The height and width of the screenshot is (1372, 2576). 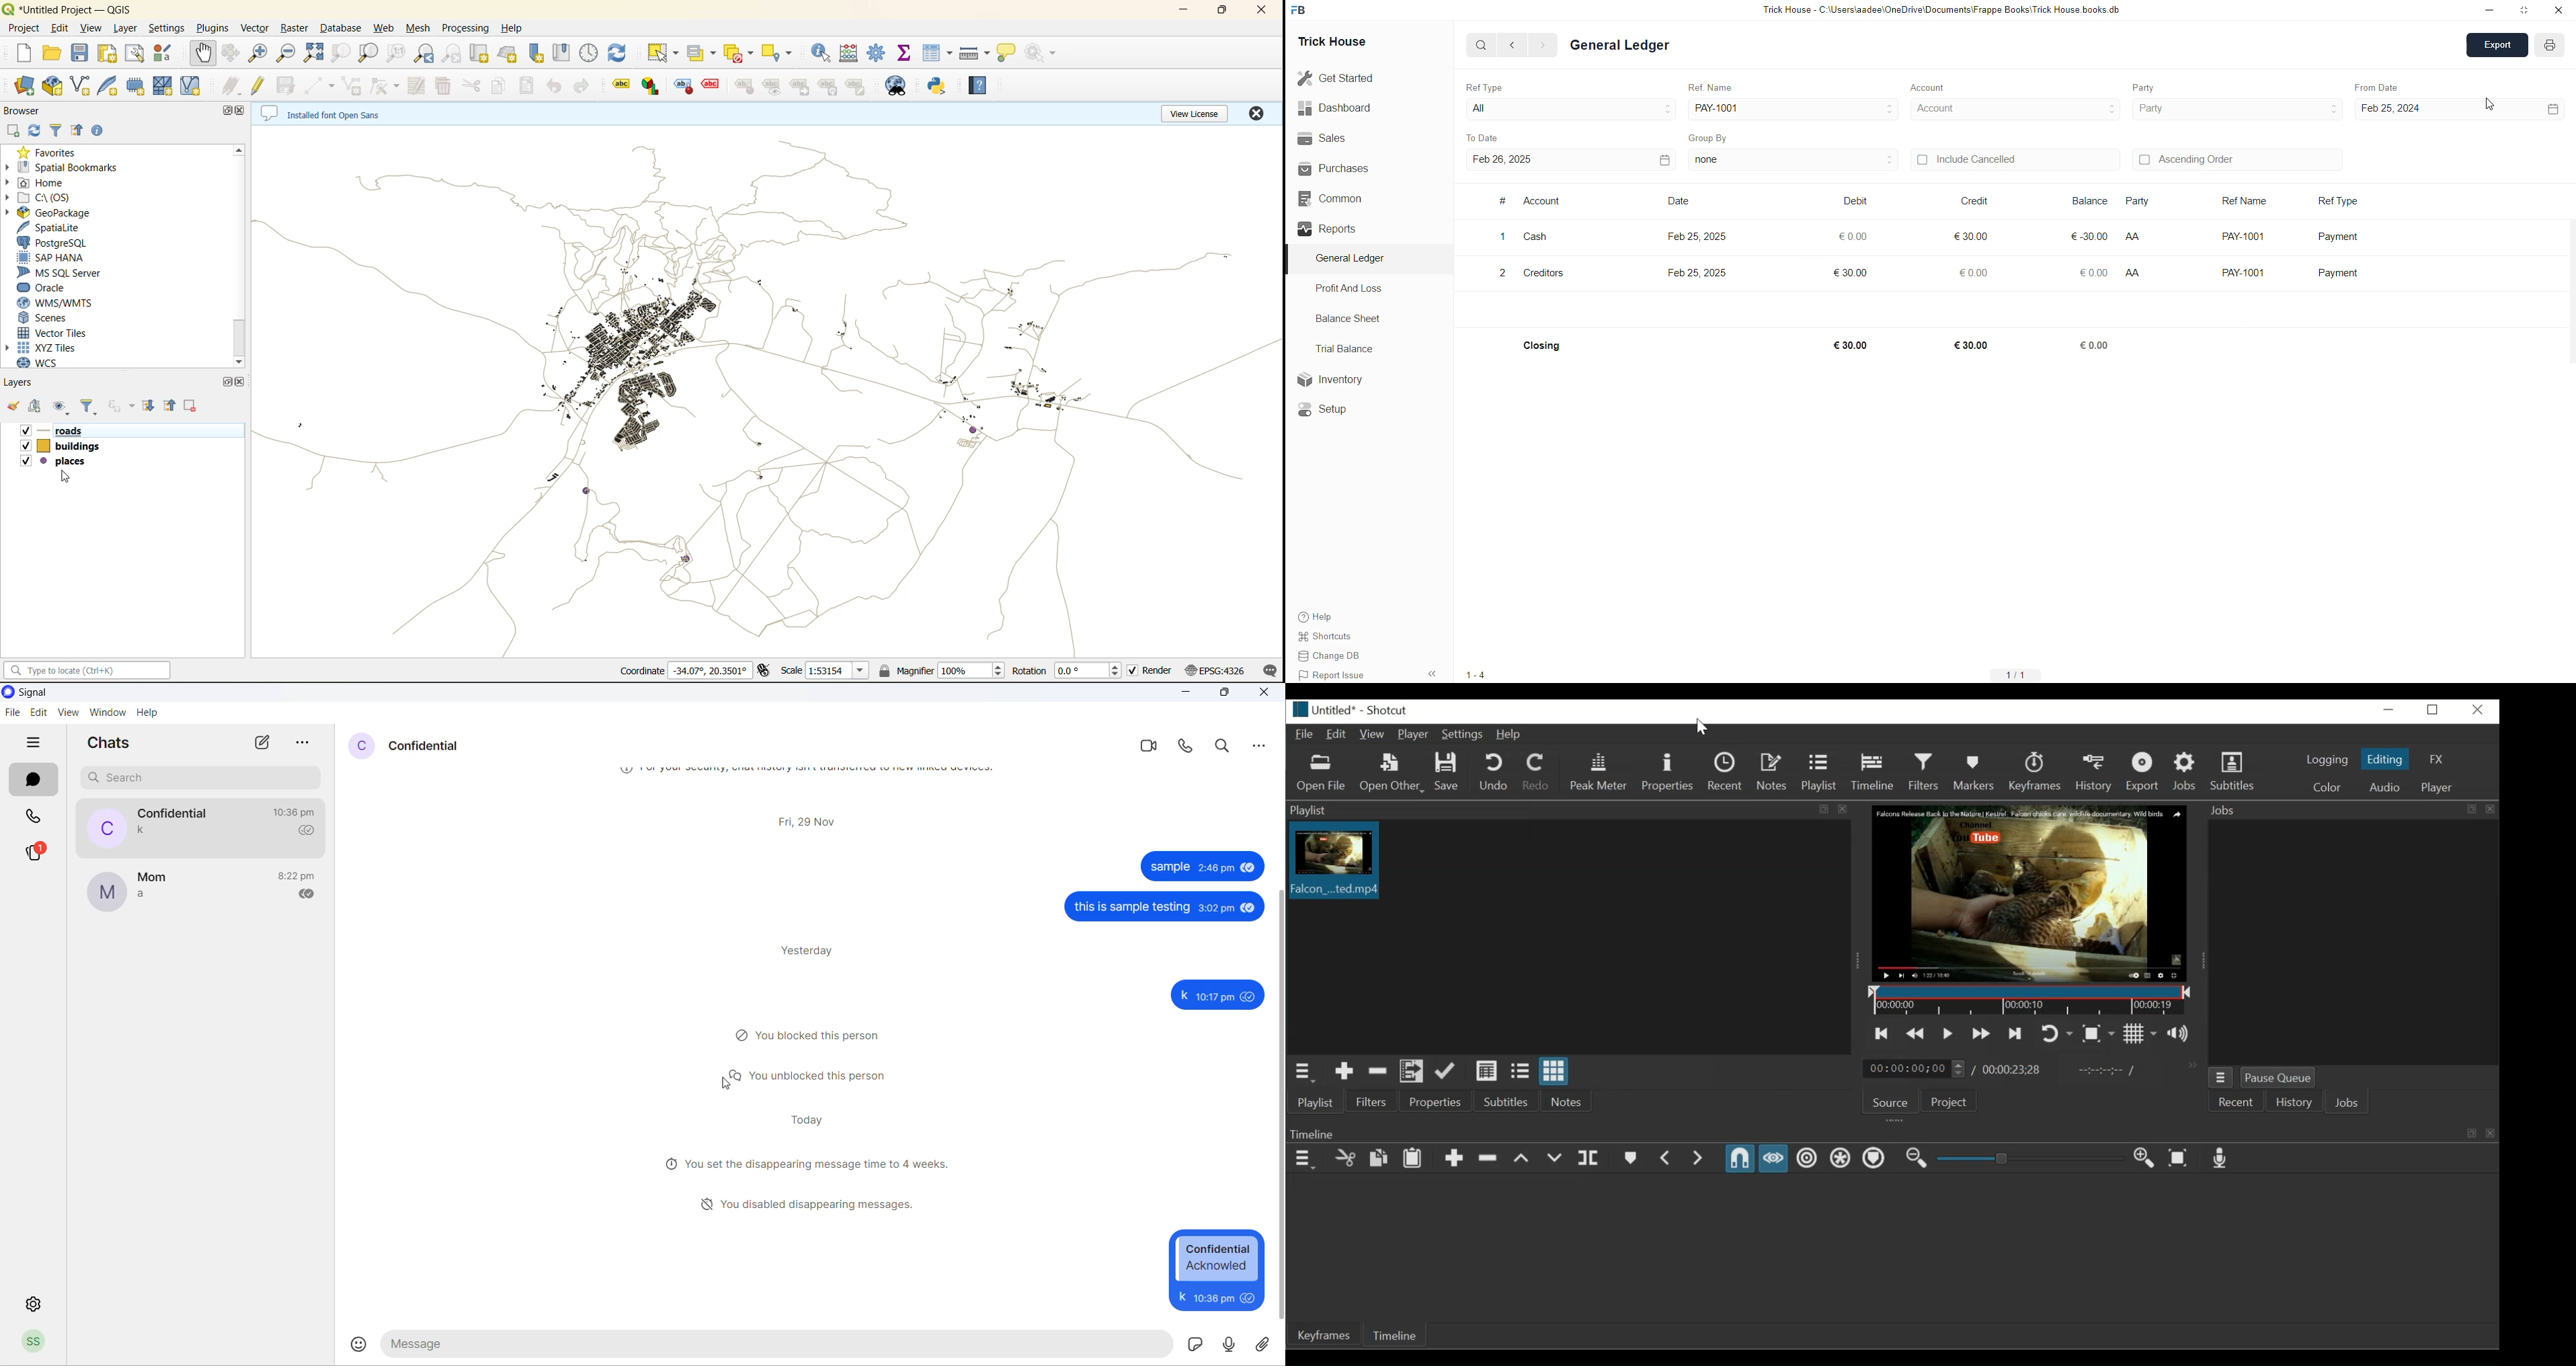 What do you see at coordinates (1301, 9) in the screenshot?
I see `FB` at bounding box center [1301, 9].